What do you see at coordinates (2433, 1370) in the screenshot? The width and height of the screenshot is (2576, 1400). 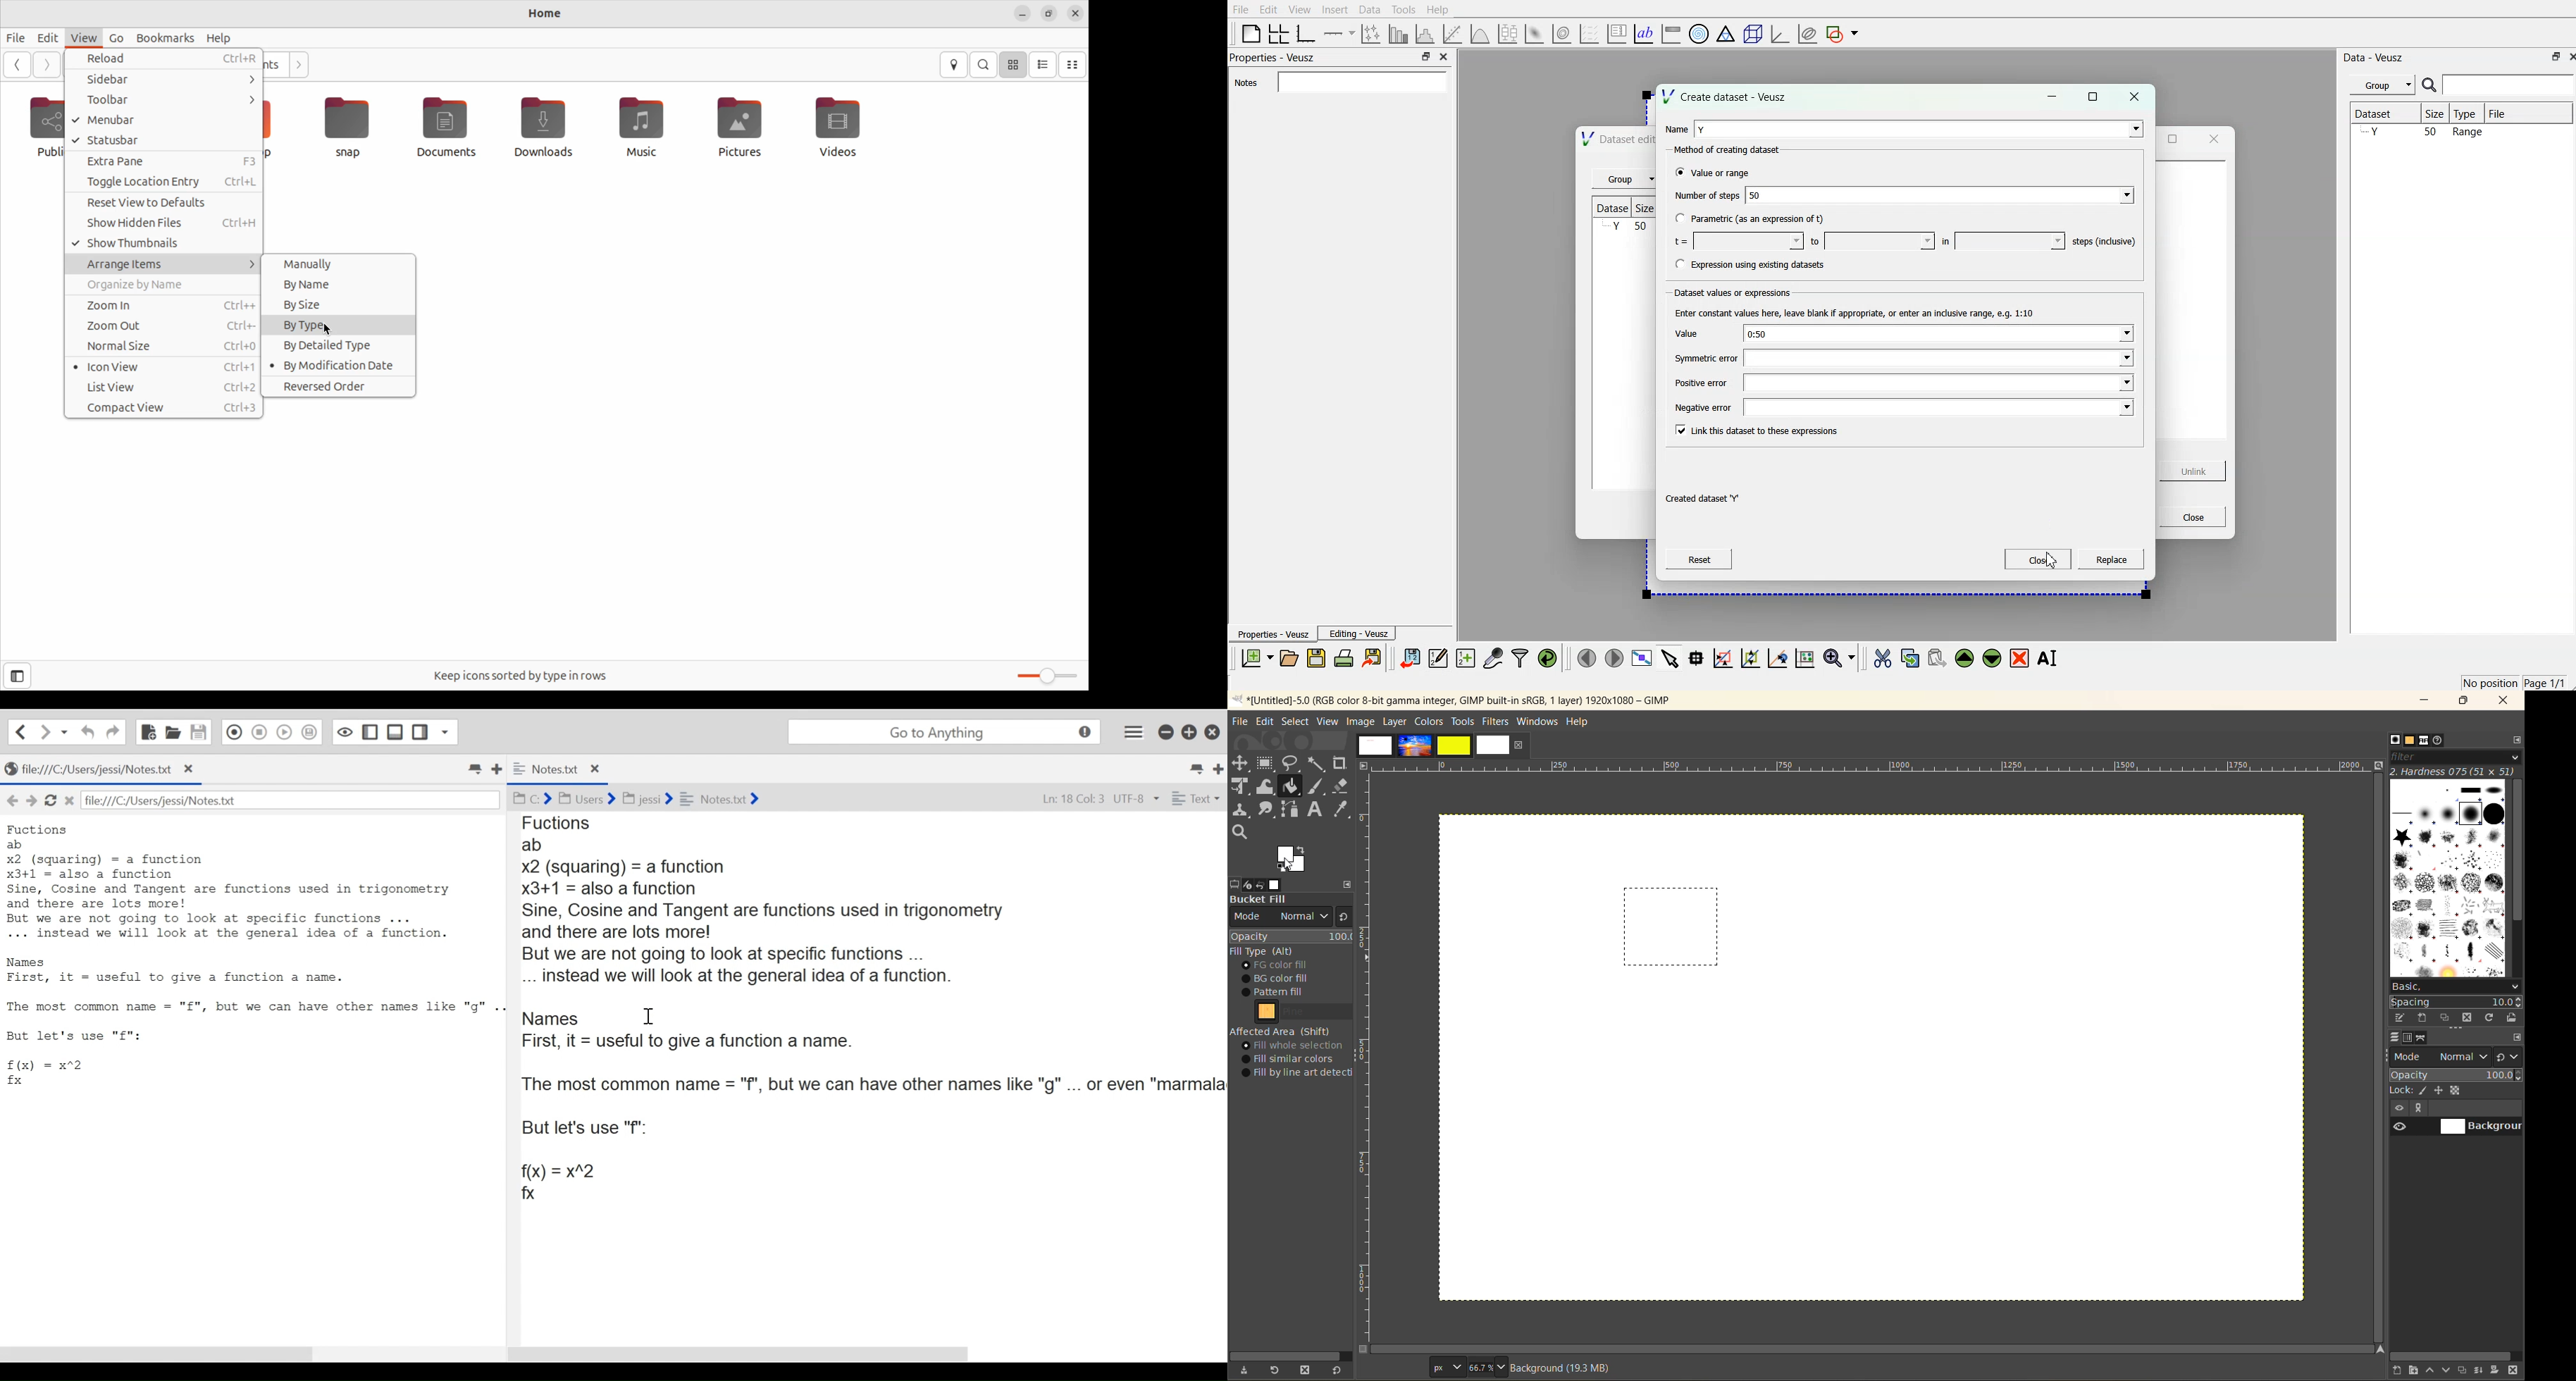 I see `raise this layer` at bounding box center [2433, 1370].